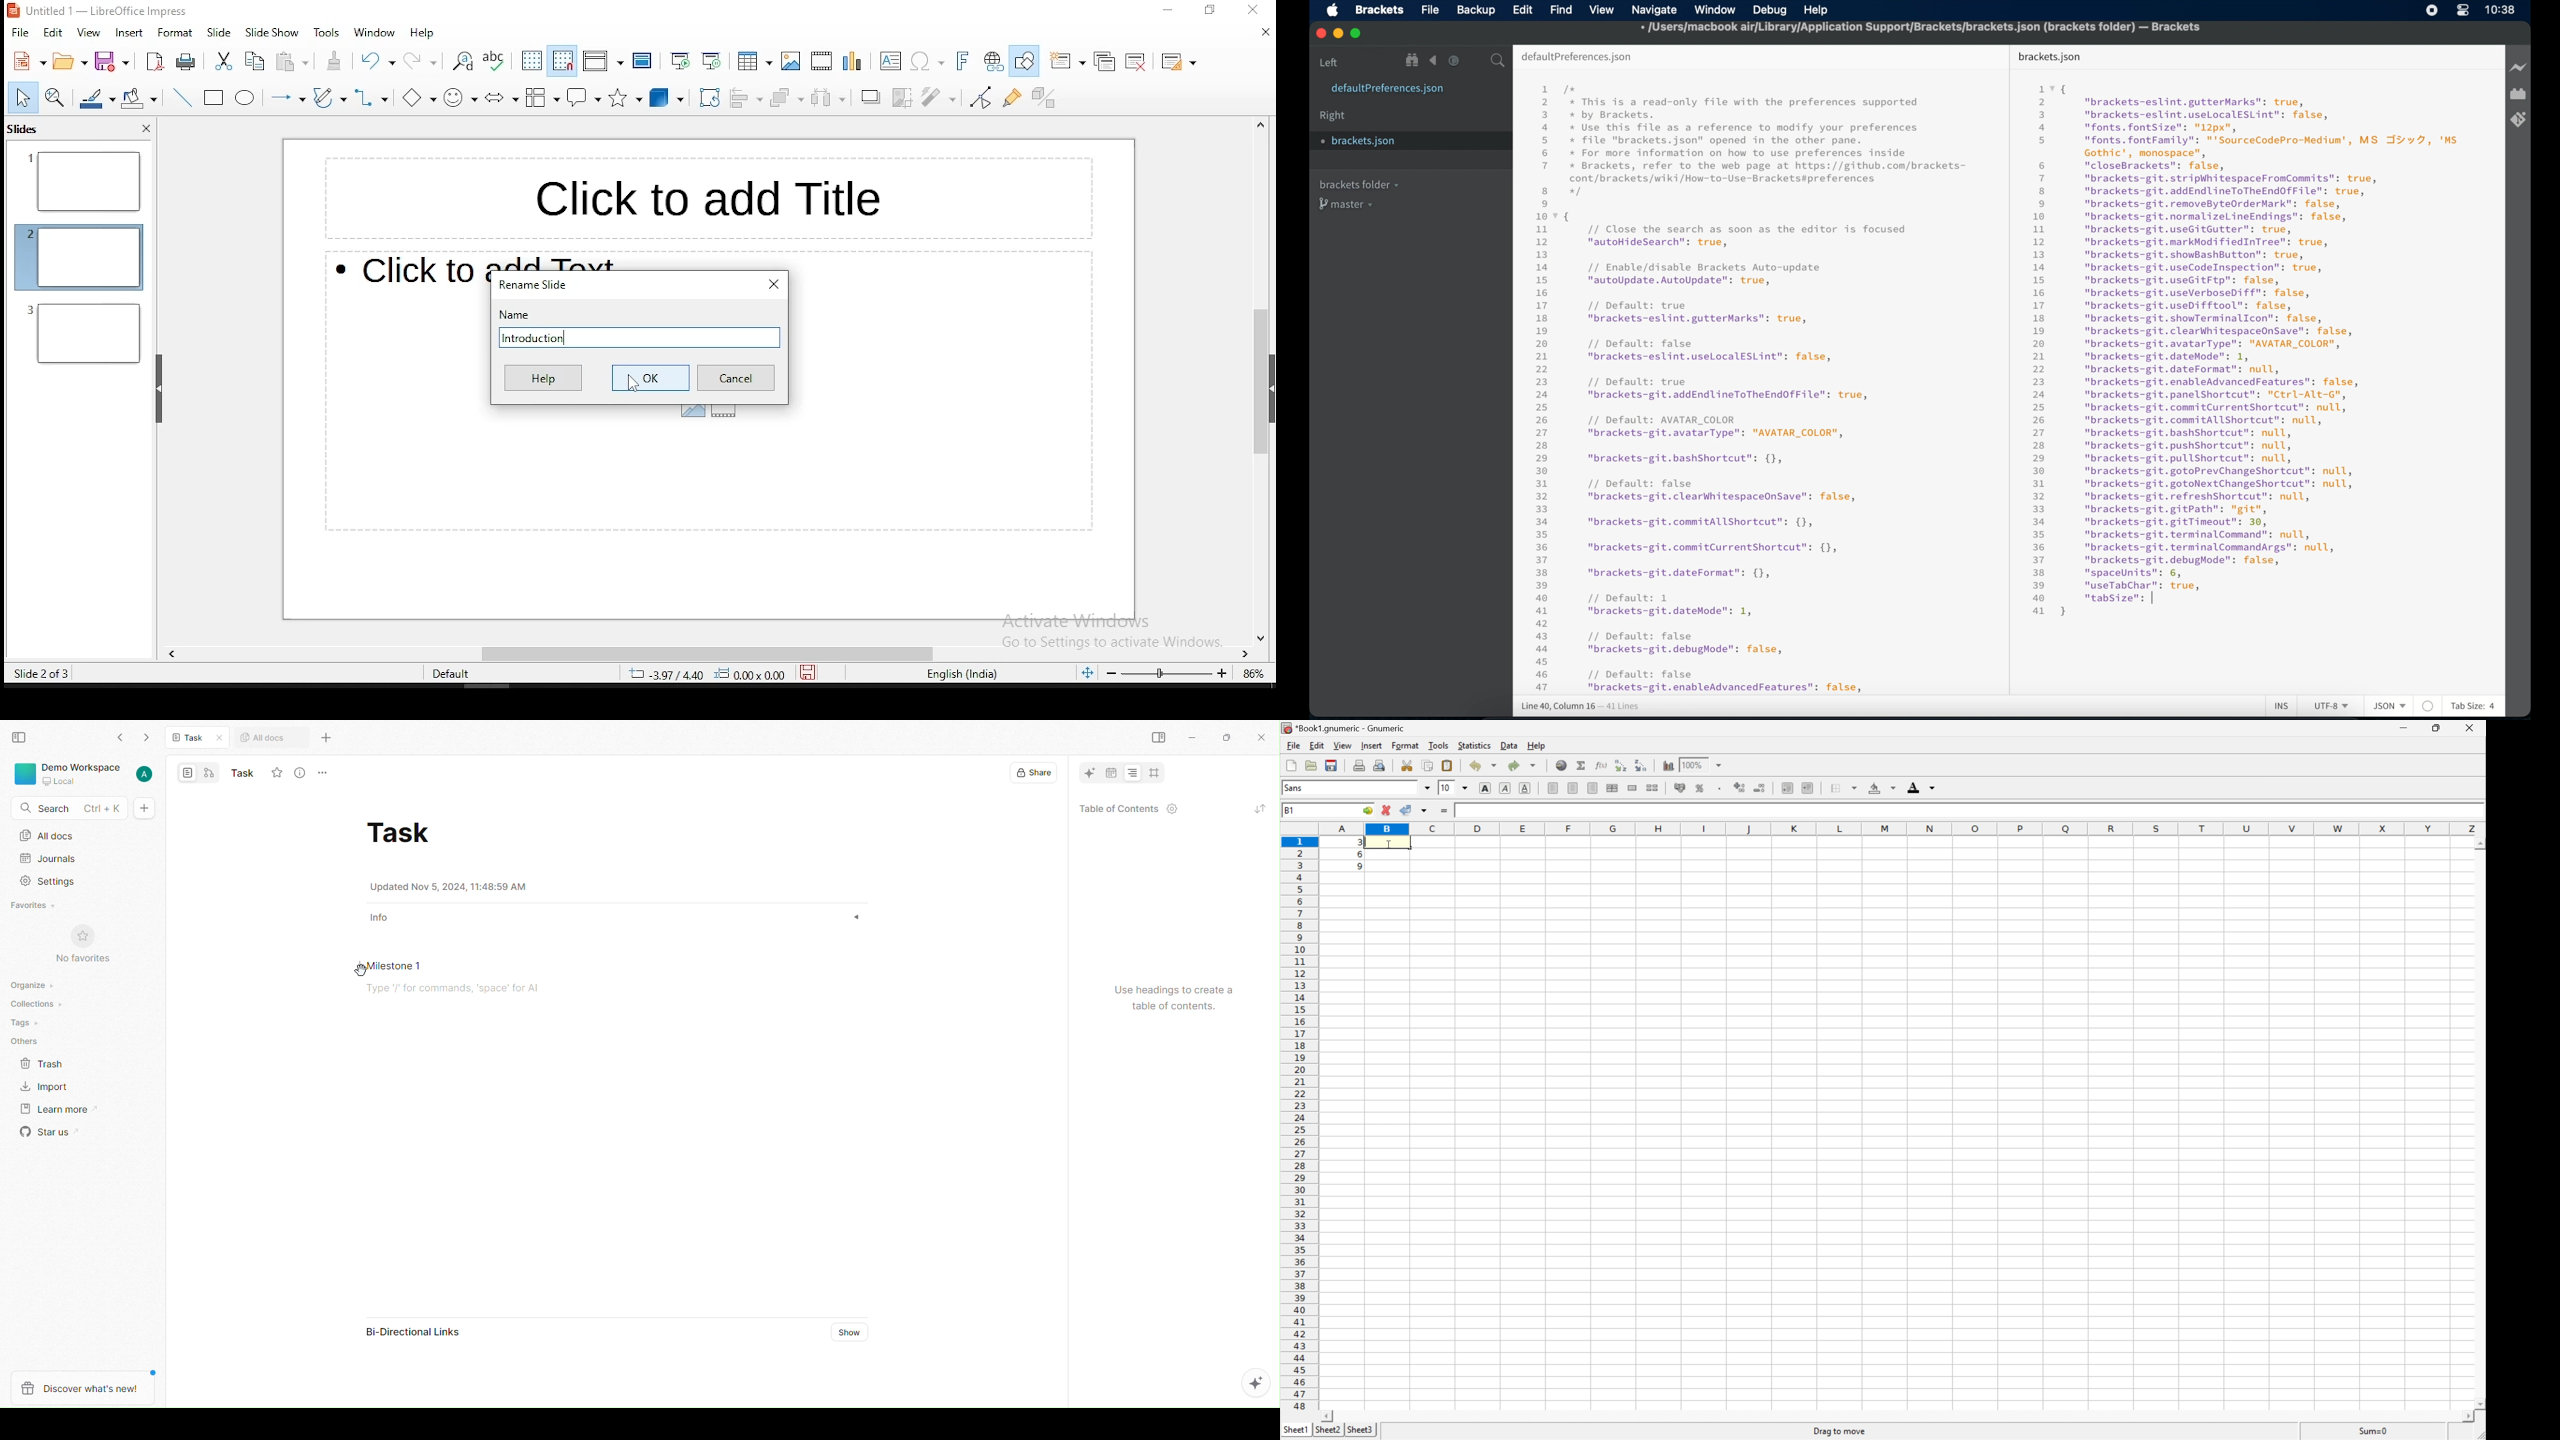  What do you see at coordinates (1155, 774) in the screenshot?
I see `crop` at bounding box center [1155, 774].